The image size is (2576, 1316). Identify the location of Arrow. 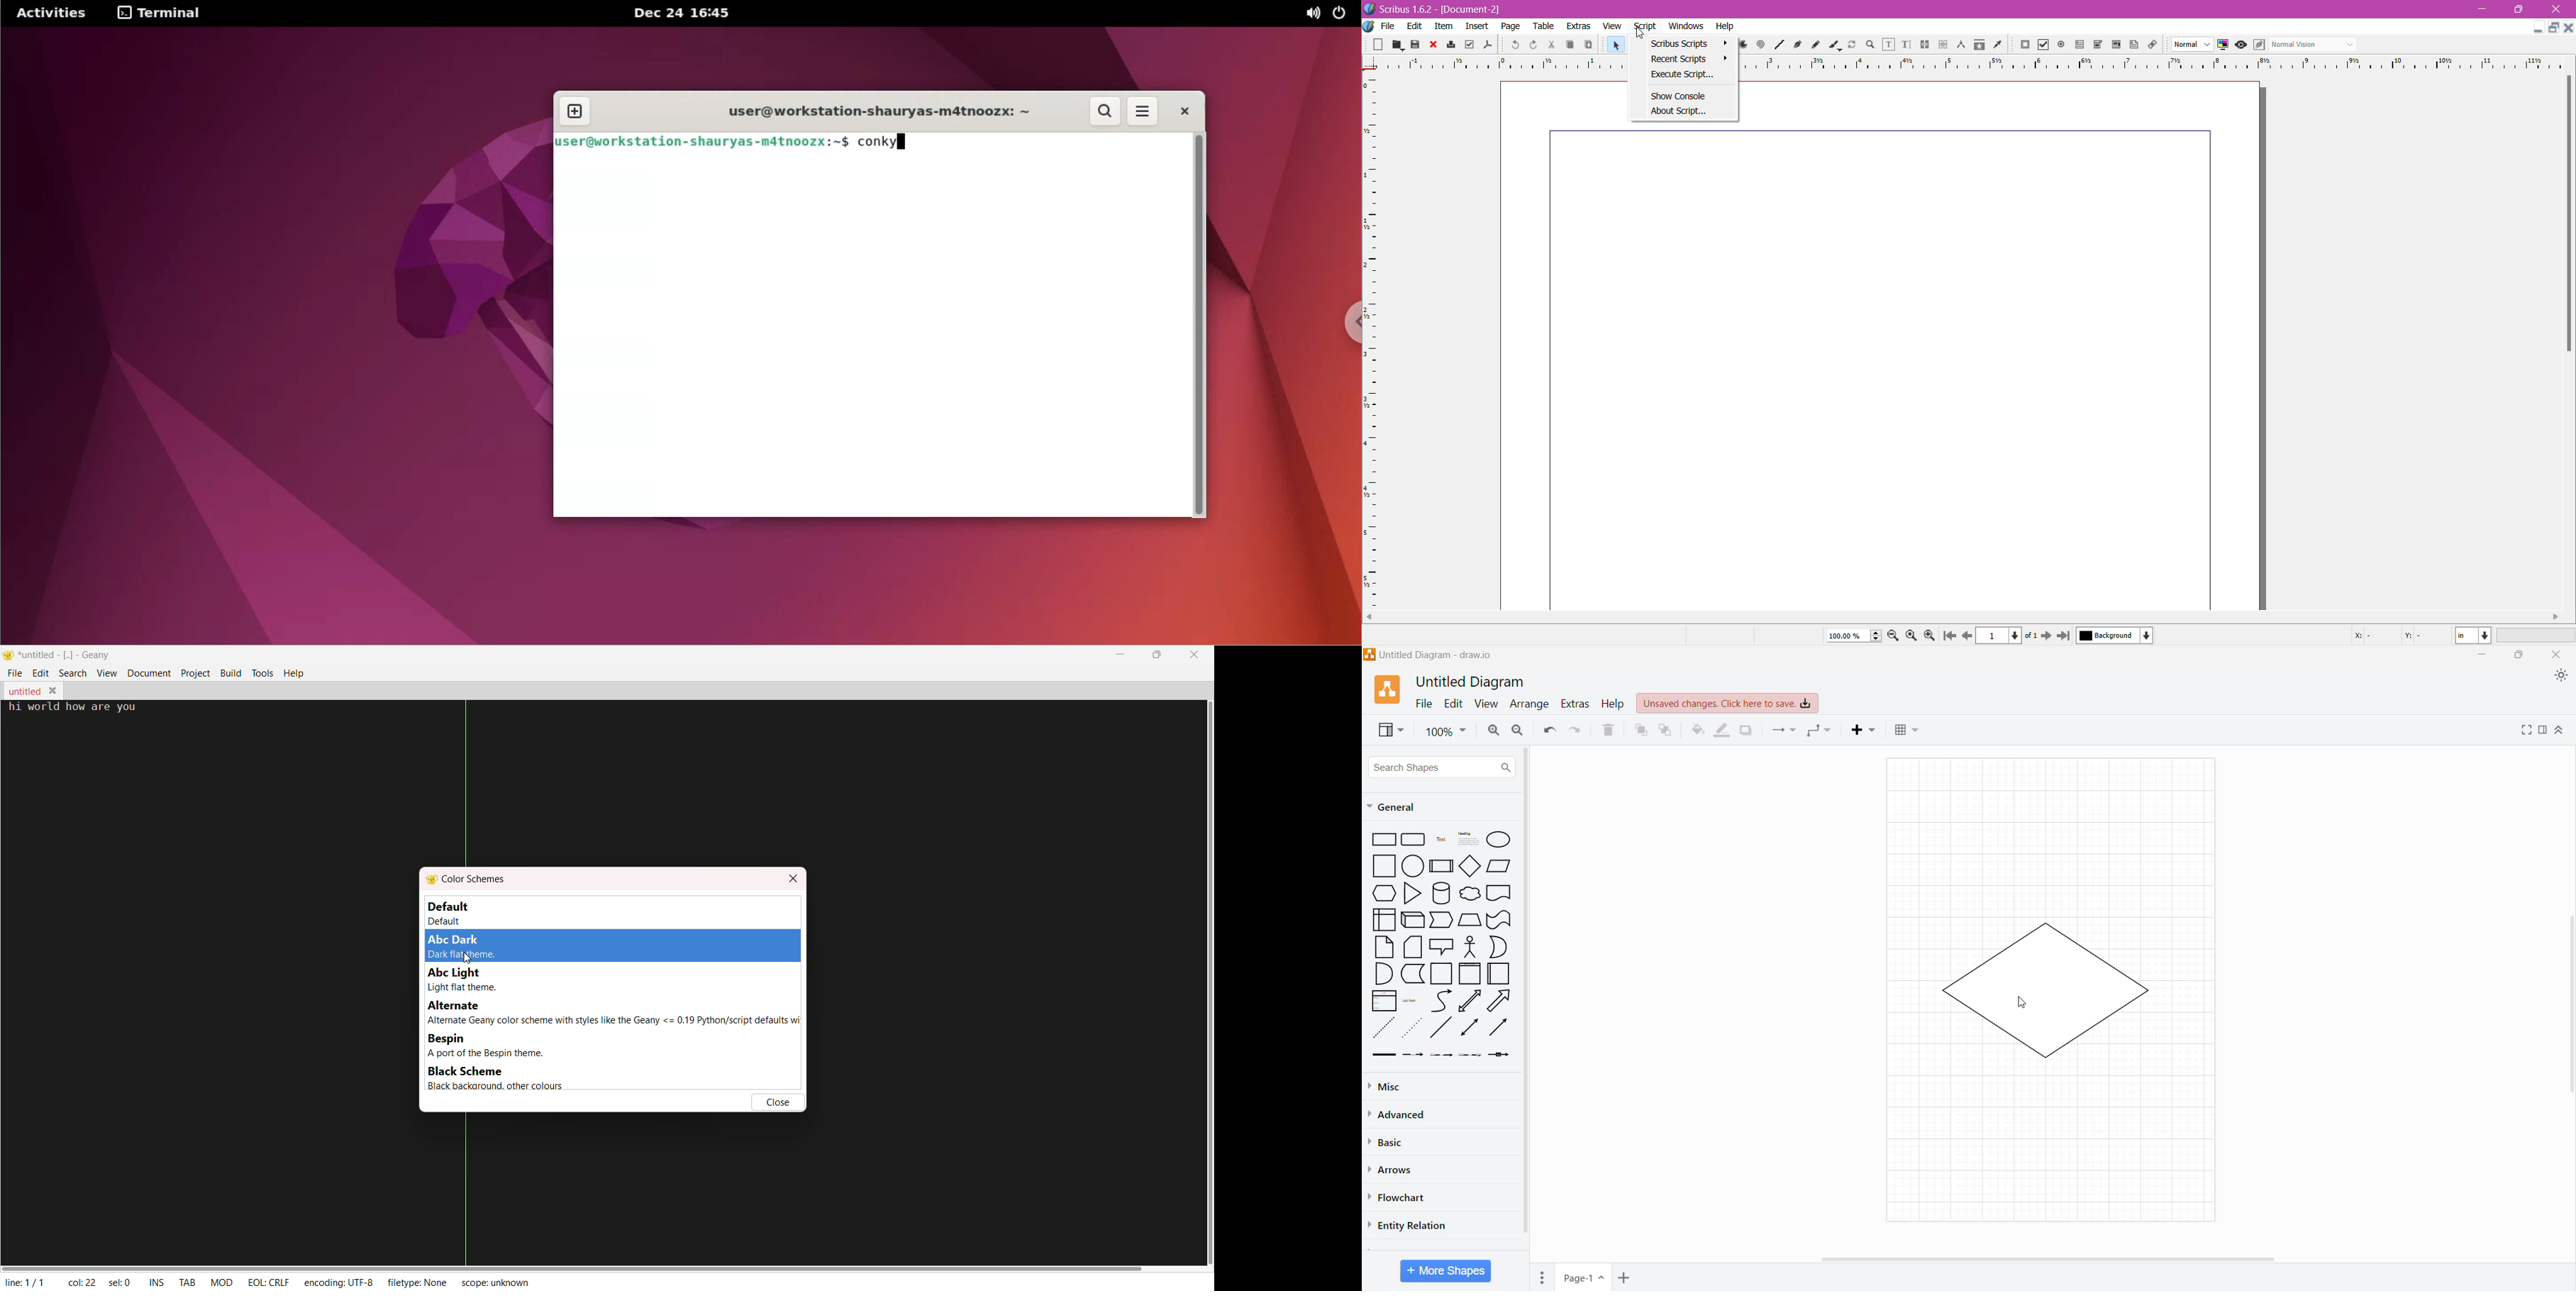
(1502, 1002).